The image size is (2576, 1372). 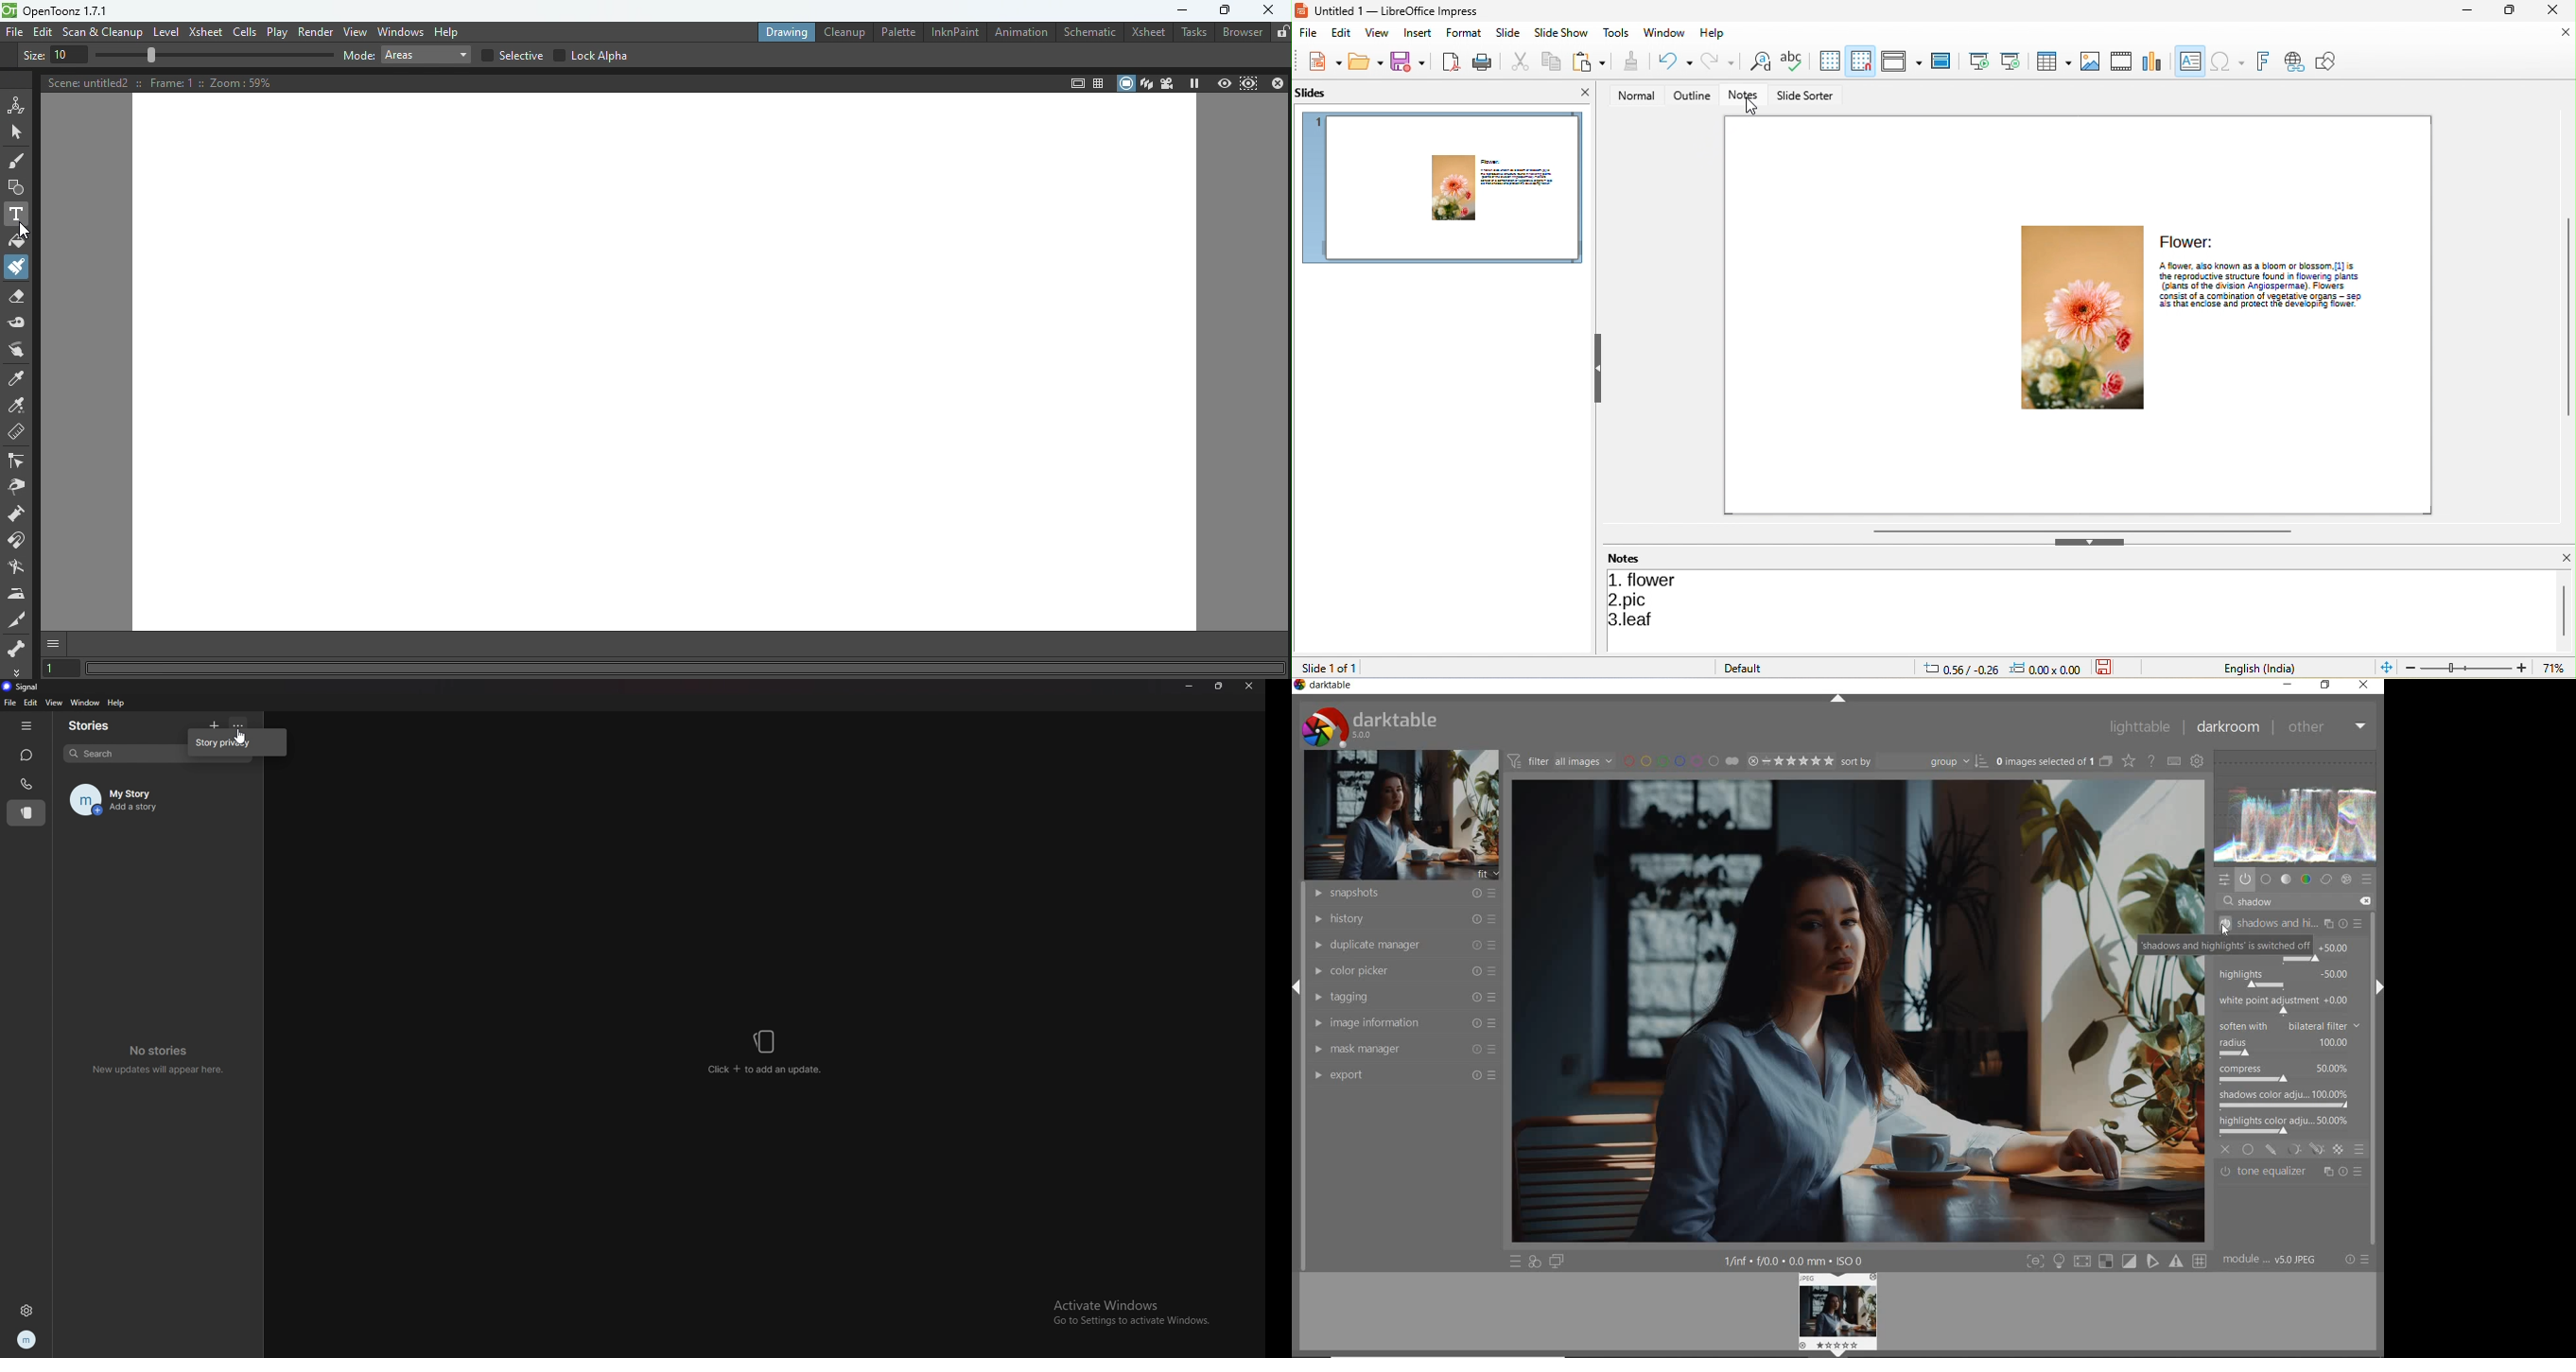 I want to click on calls, so click(x=26, y=784).